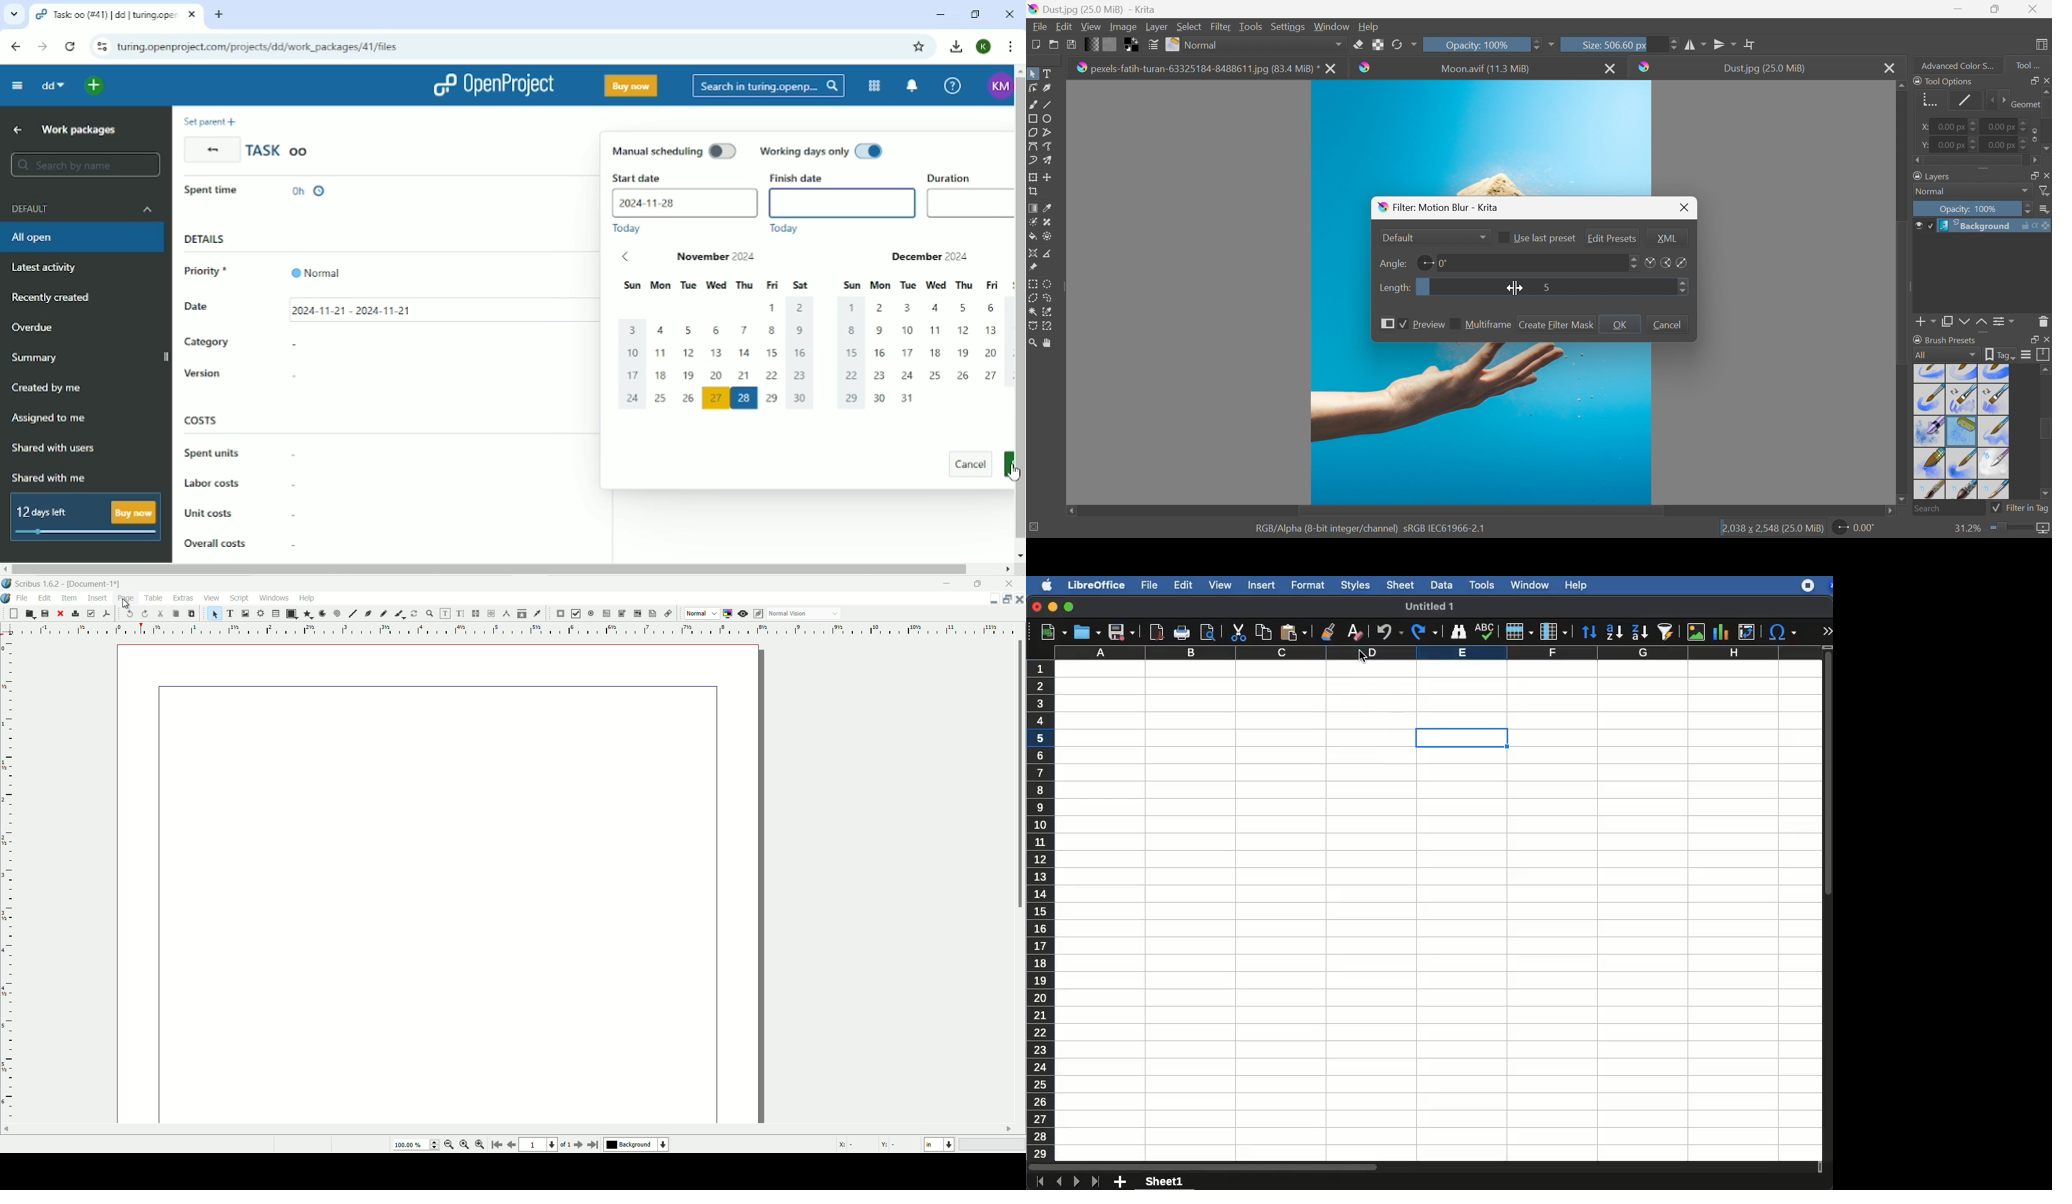  What do you see at coordinates (1513, 287) in the screenshot?
I see `Cursor` at bounding box center [1513, 287].